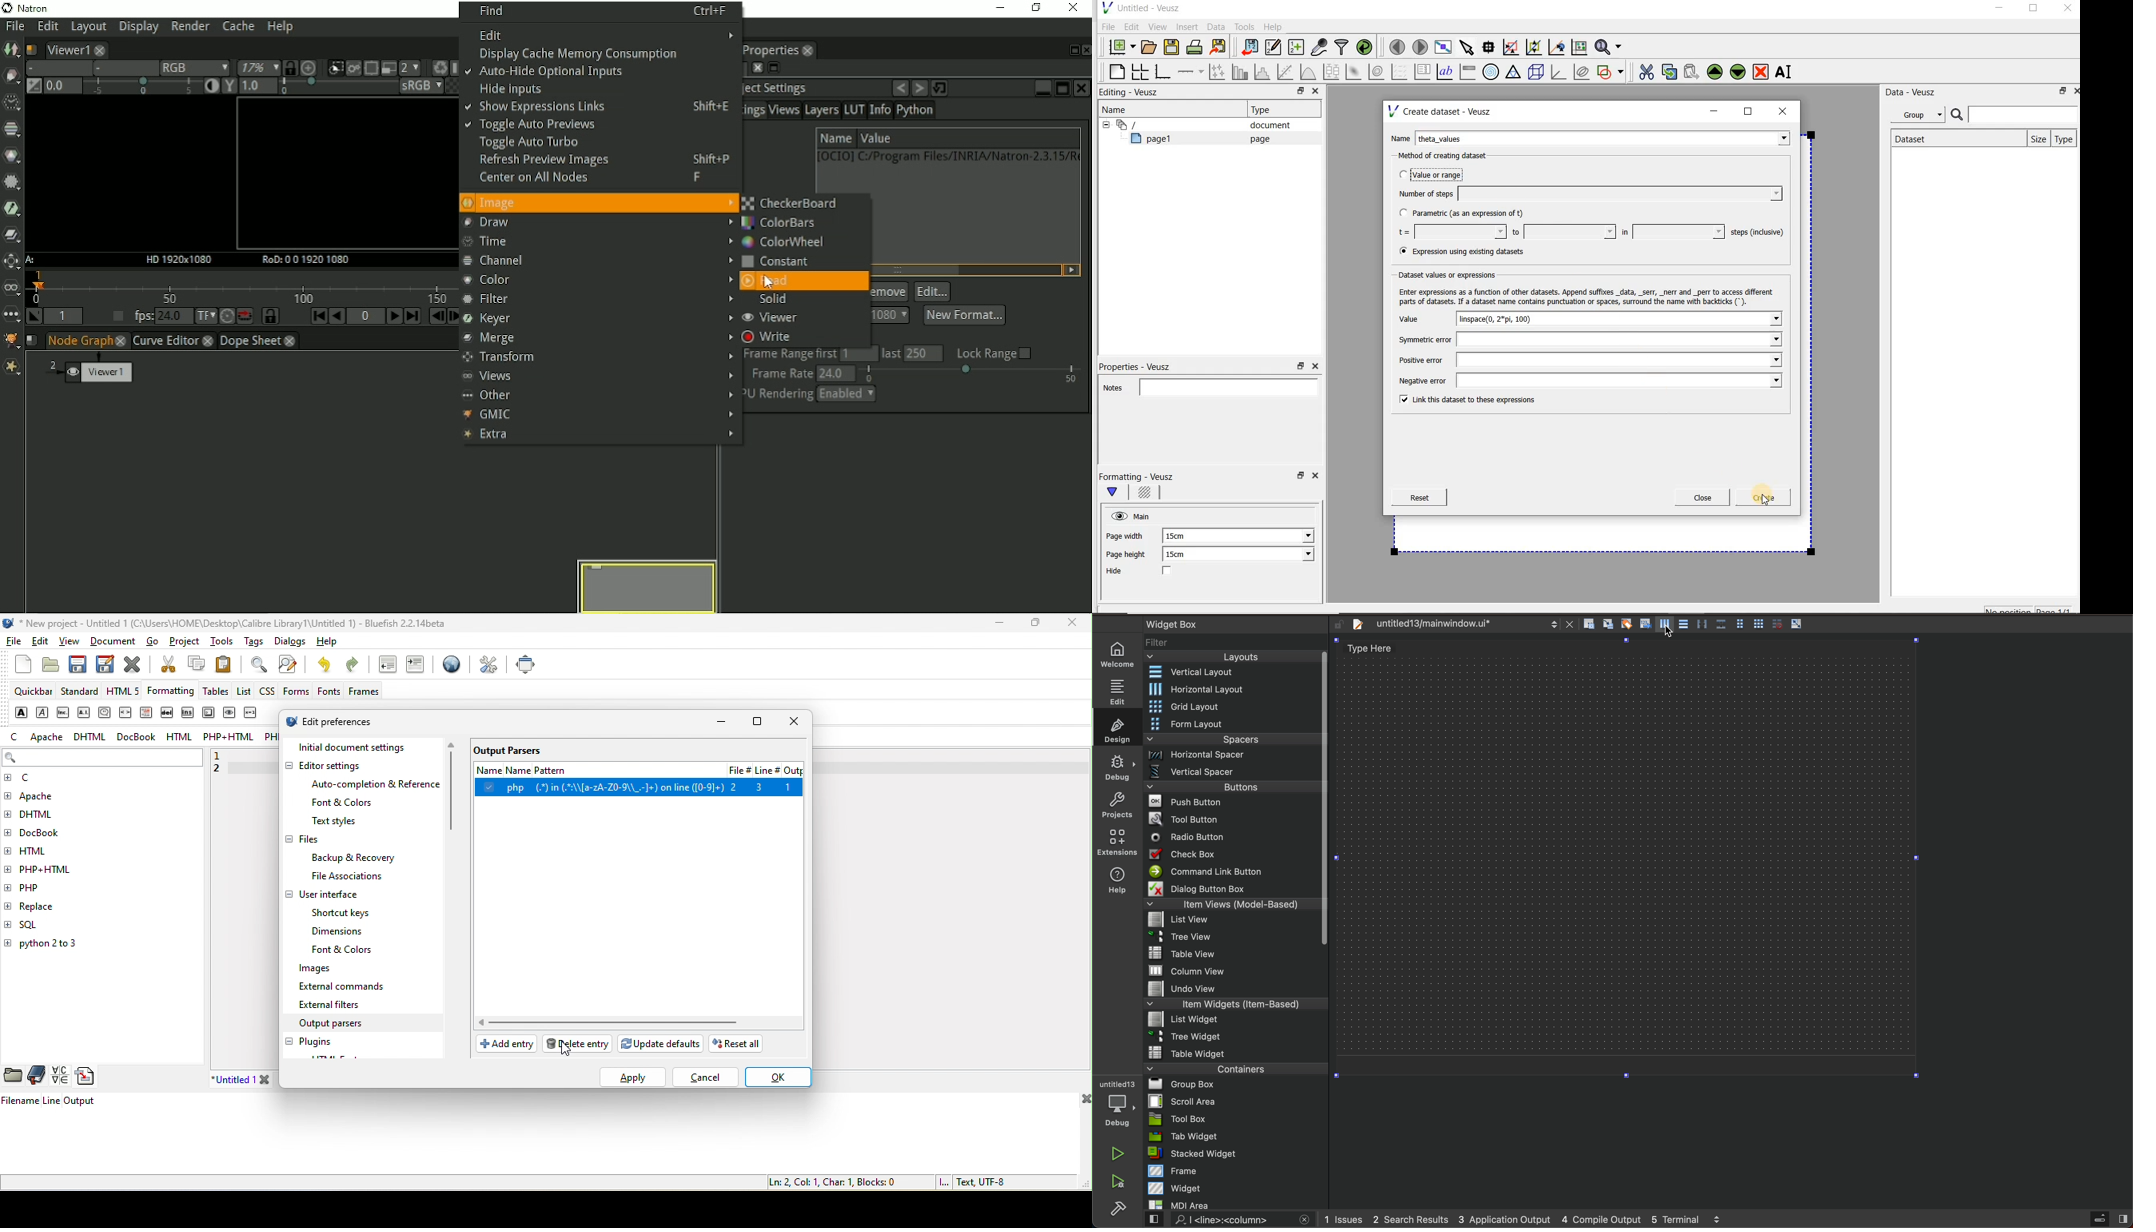 This screenshot has width=2156, height=1232. What do you see at coordinates (103, 664) in the screenshot?
I see `save as` at bounding box center [103, 664].